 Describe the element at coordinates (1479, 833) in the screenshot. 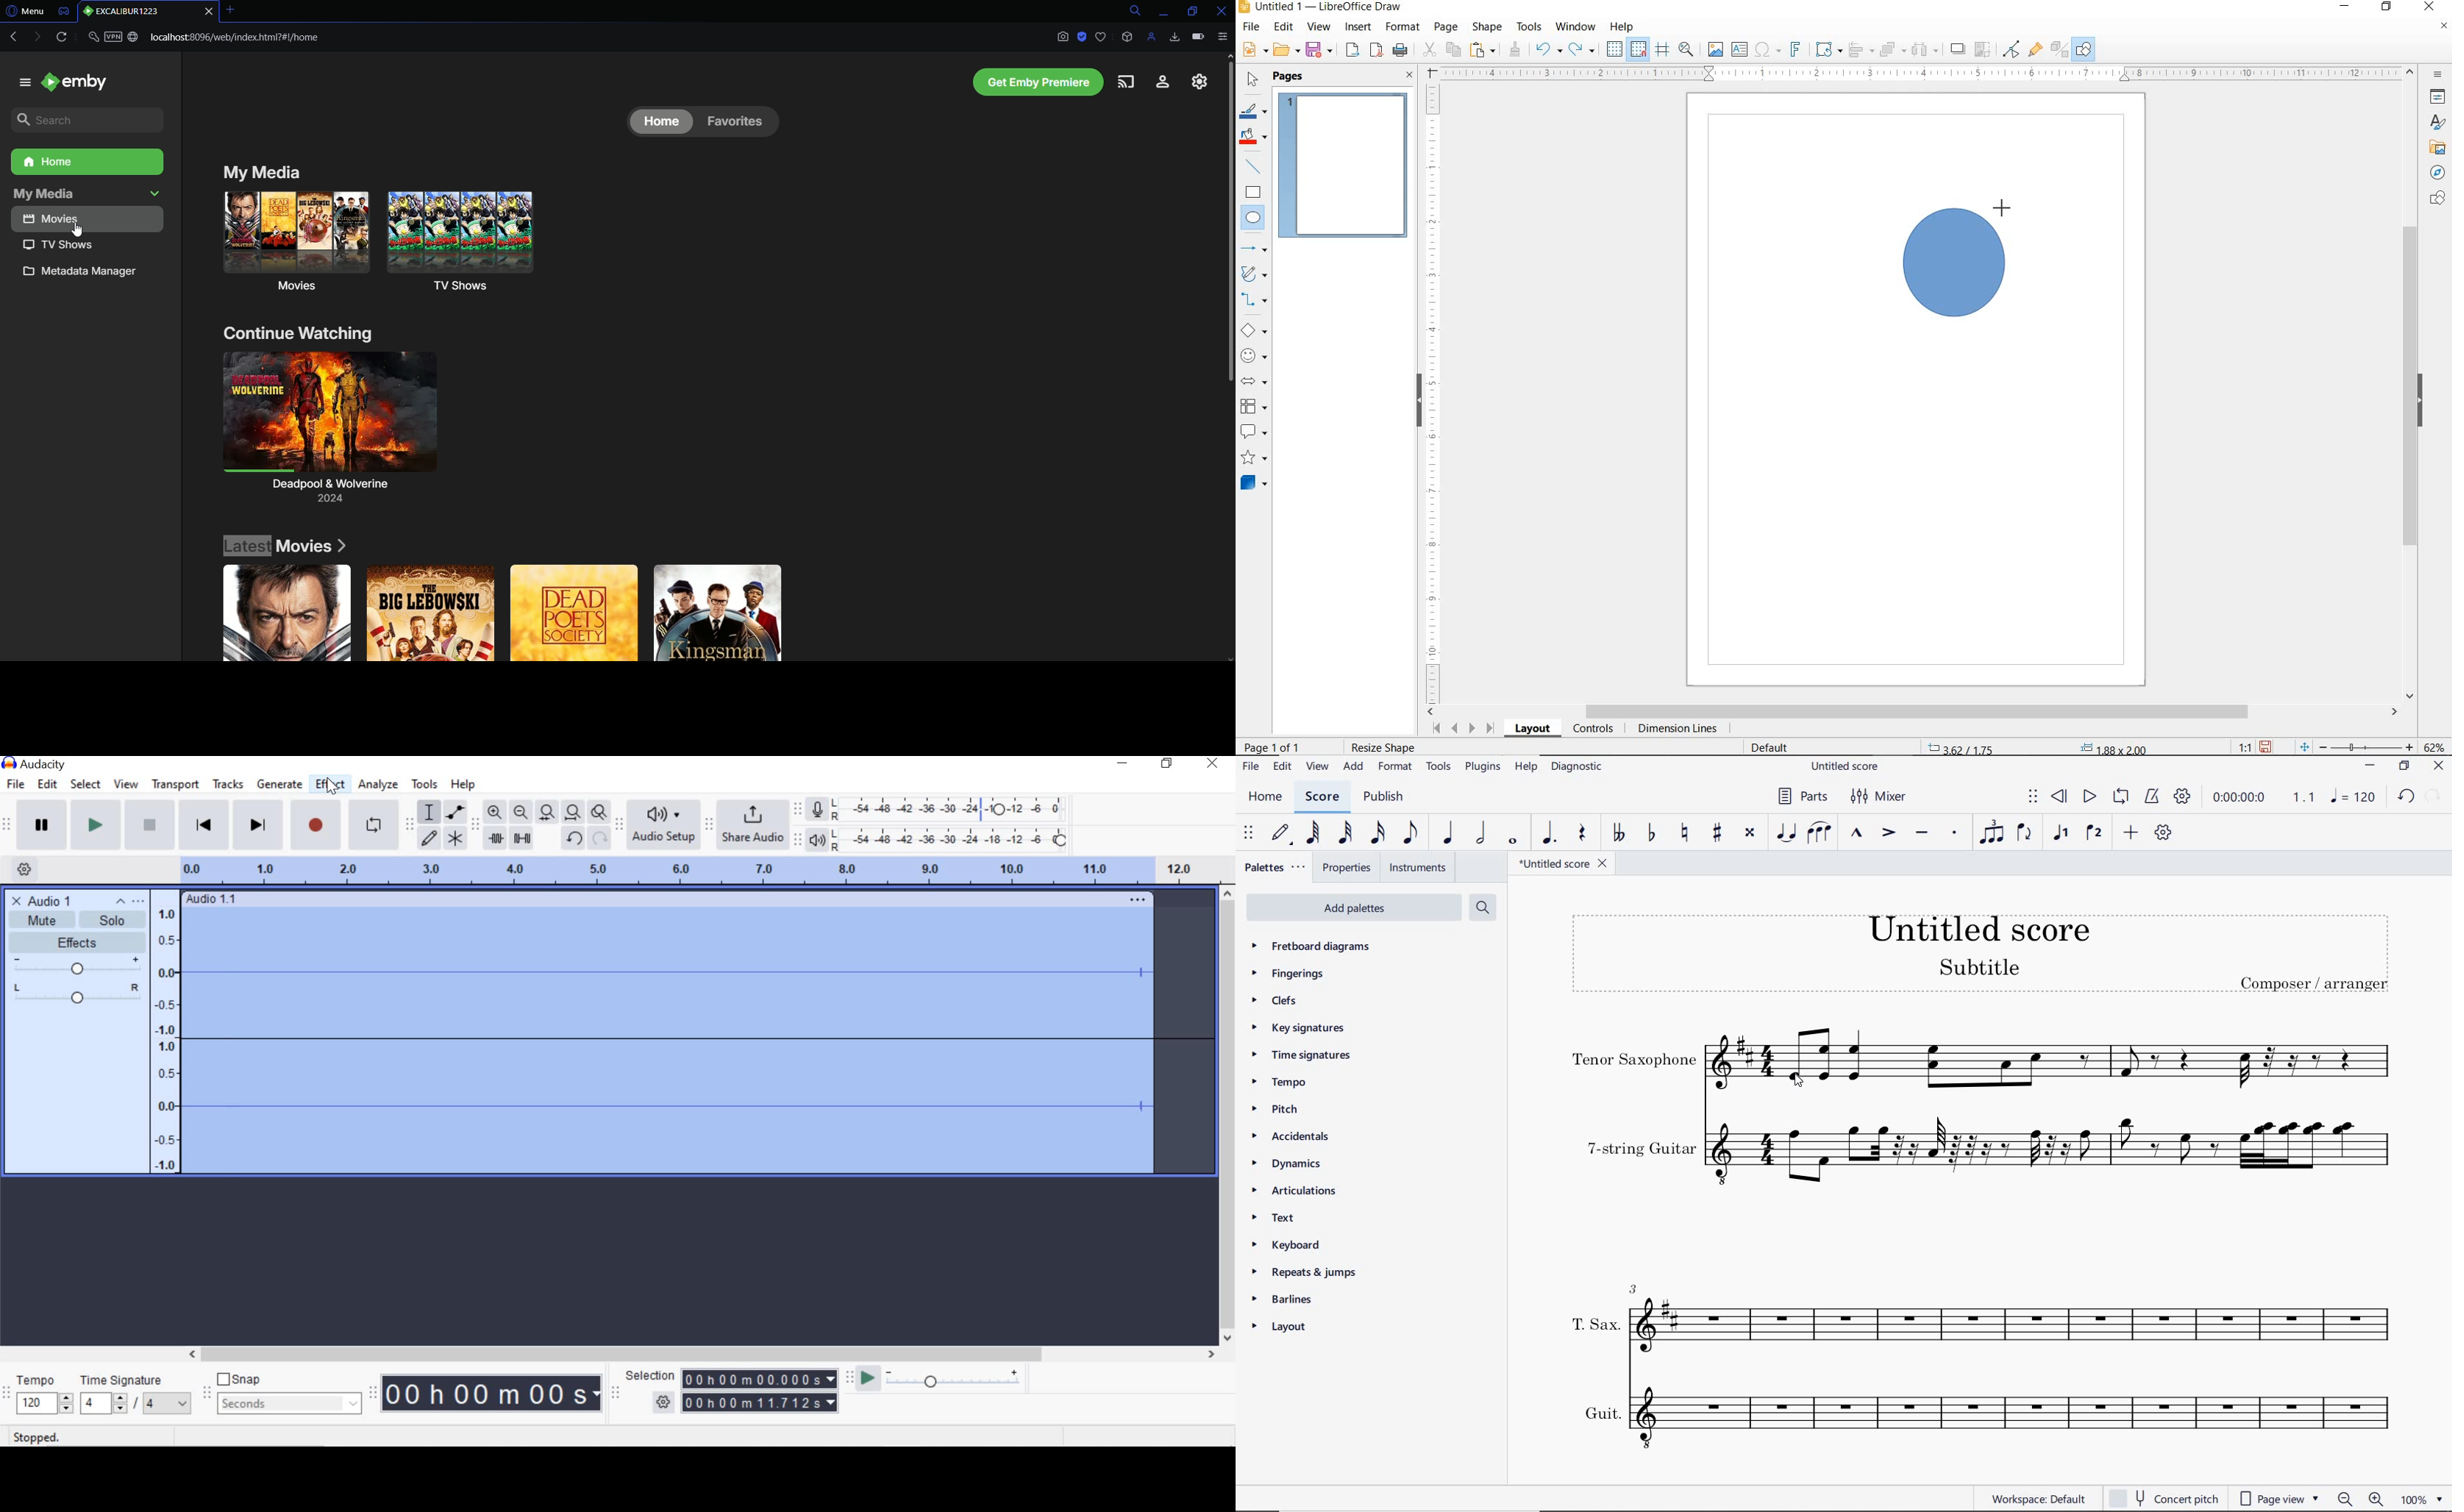

I see `HALF NOTE` at that location.